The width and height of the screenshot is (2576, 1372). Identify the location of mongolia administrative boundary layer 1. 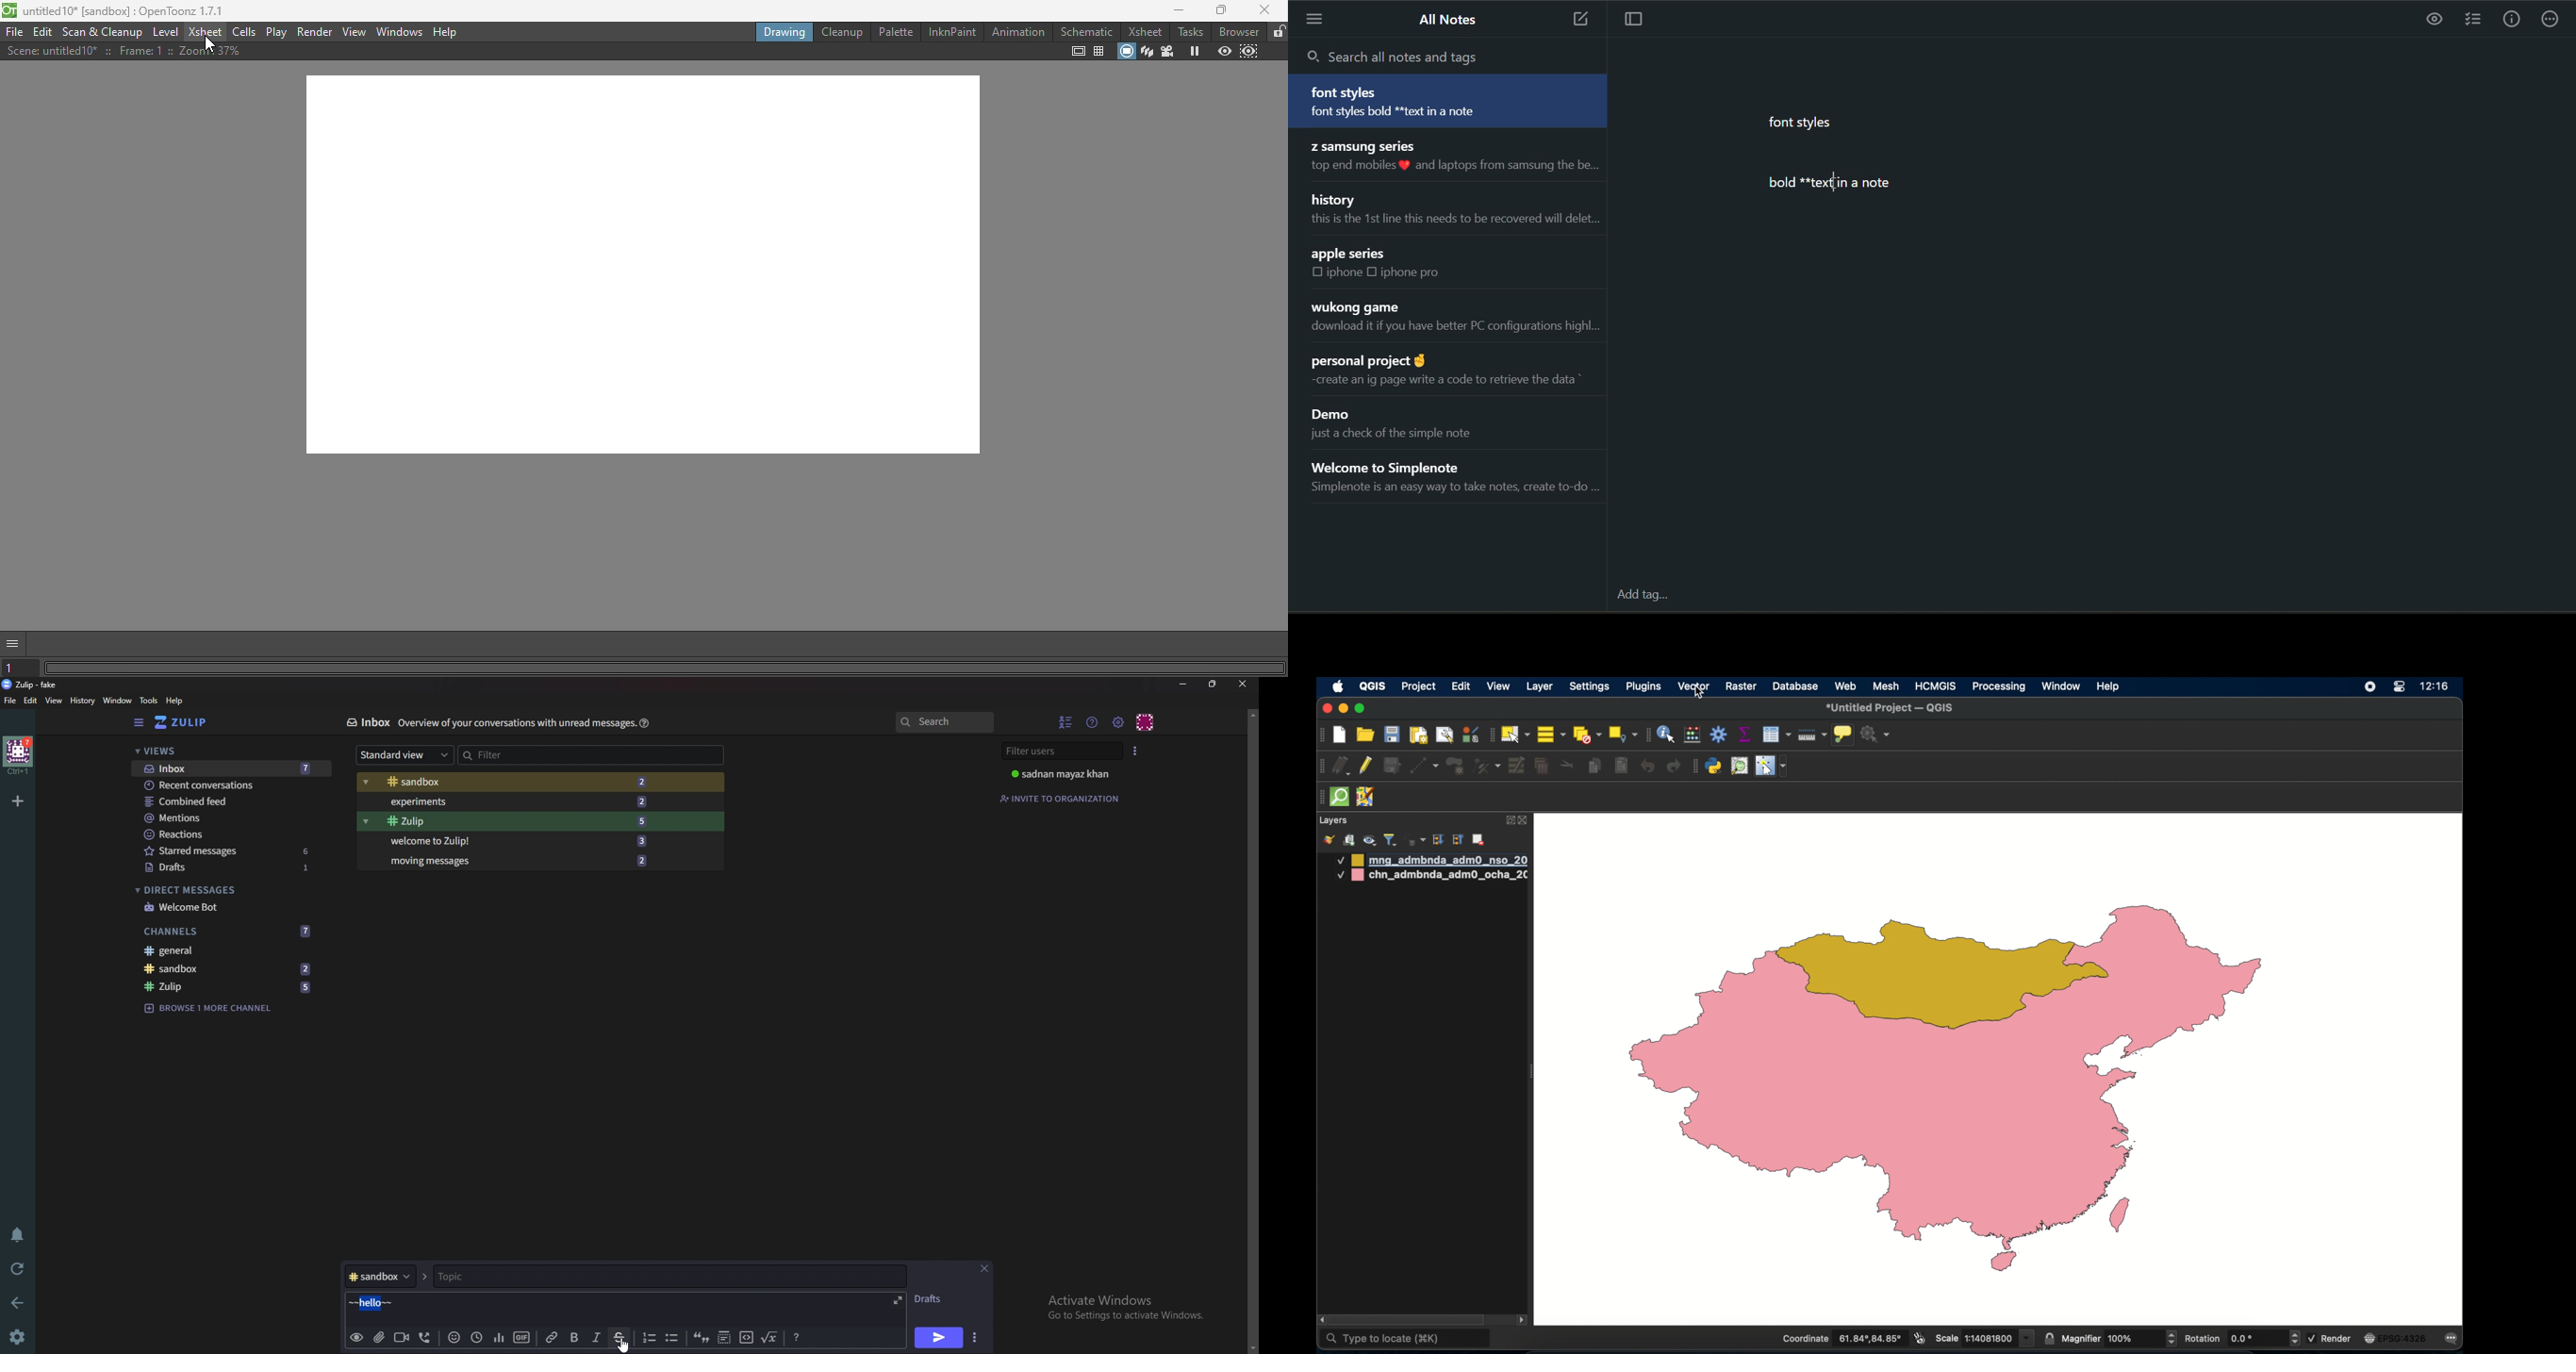
(1430, 860).